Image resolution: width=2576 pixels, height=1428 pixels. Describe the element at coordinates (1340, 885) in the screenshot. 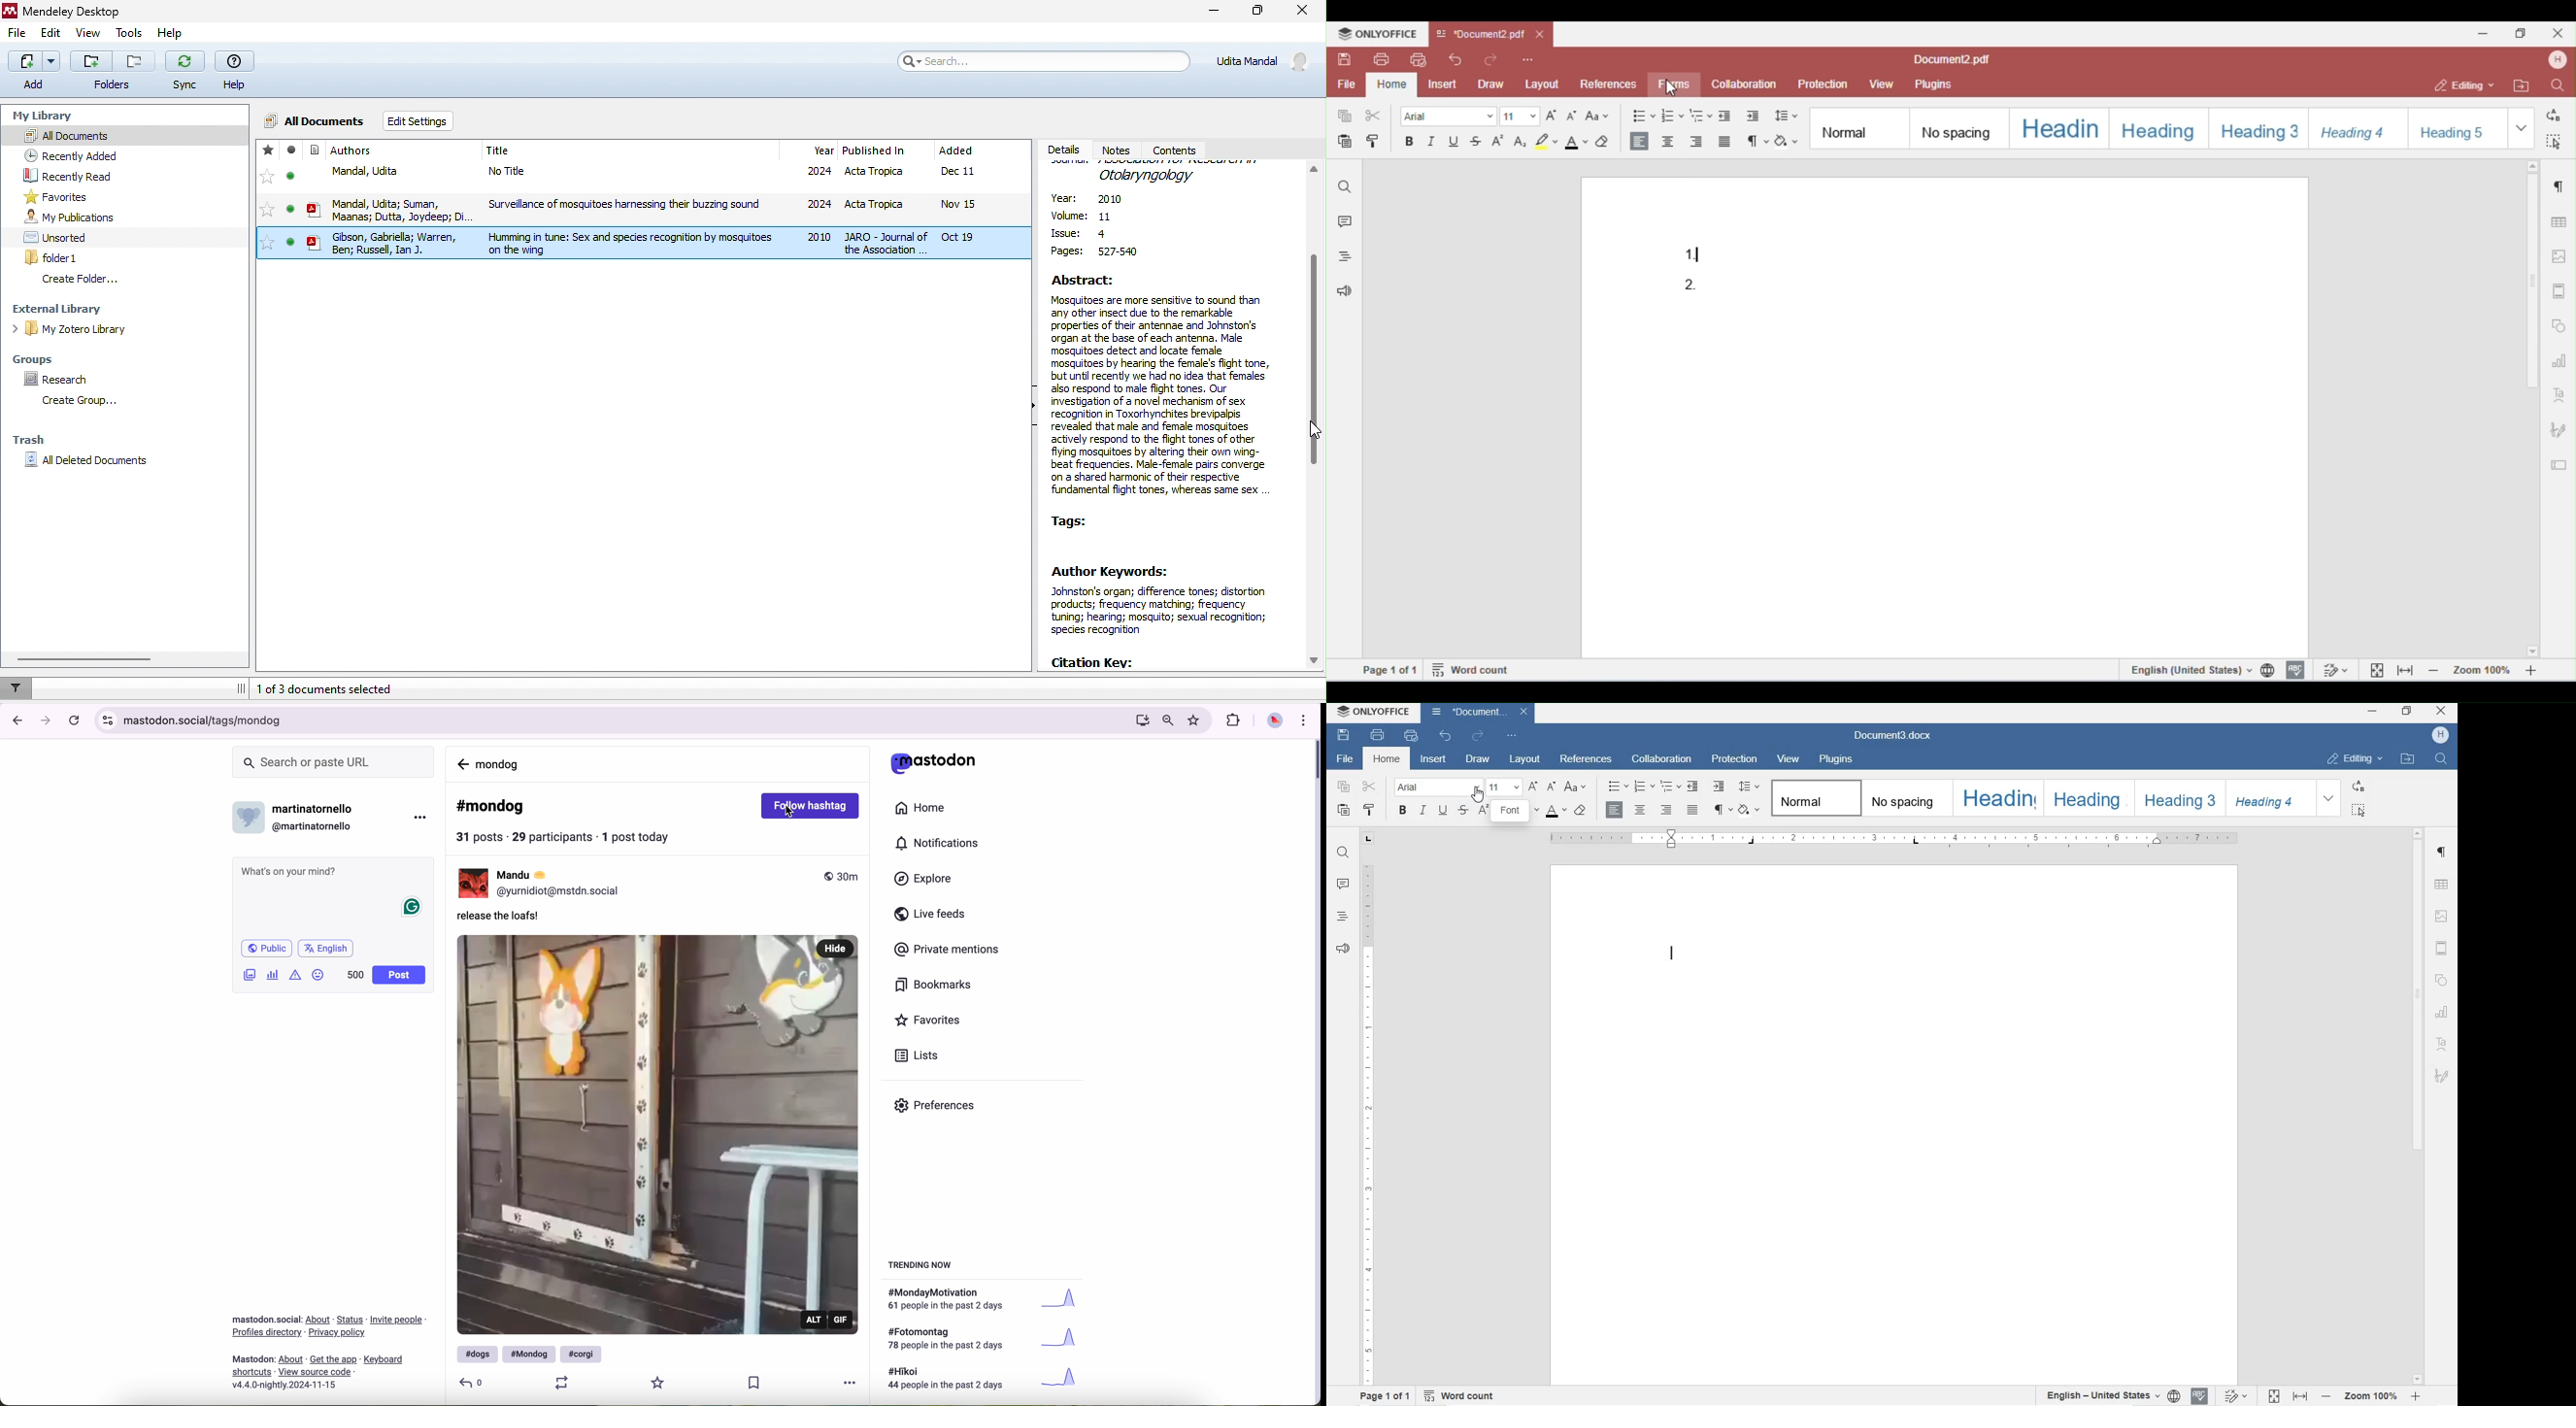

I see `COMMENTS` at that location.